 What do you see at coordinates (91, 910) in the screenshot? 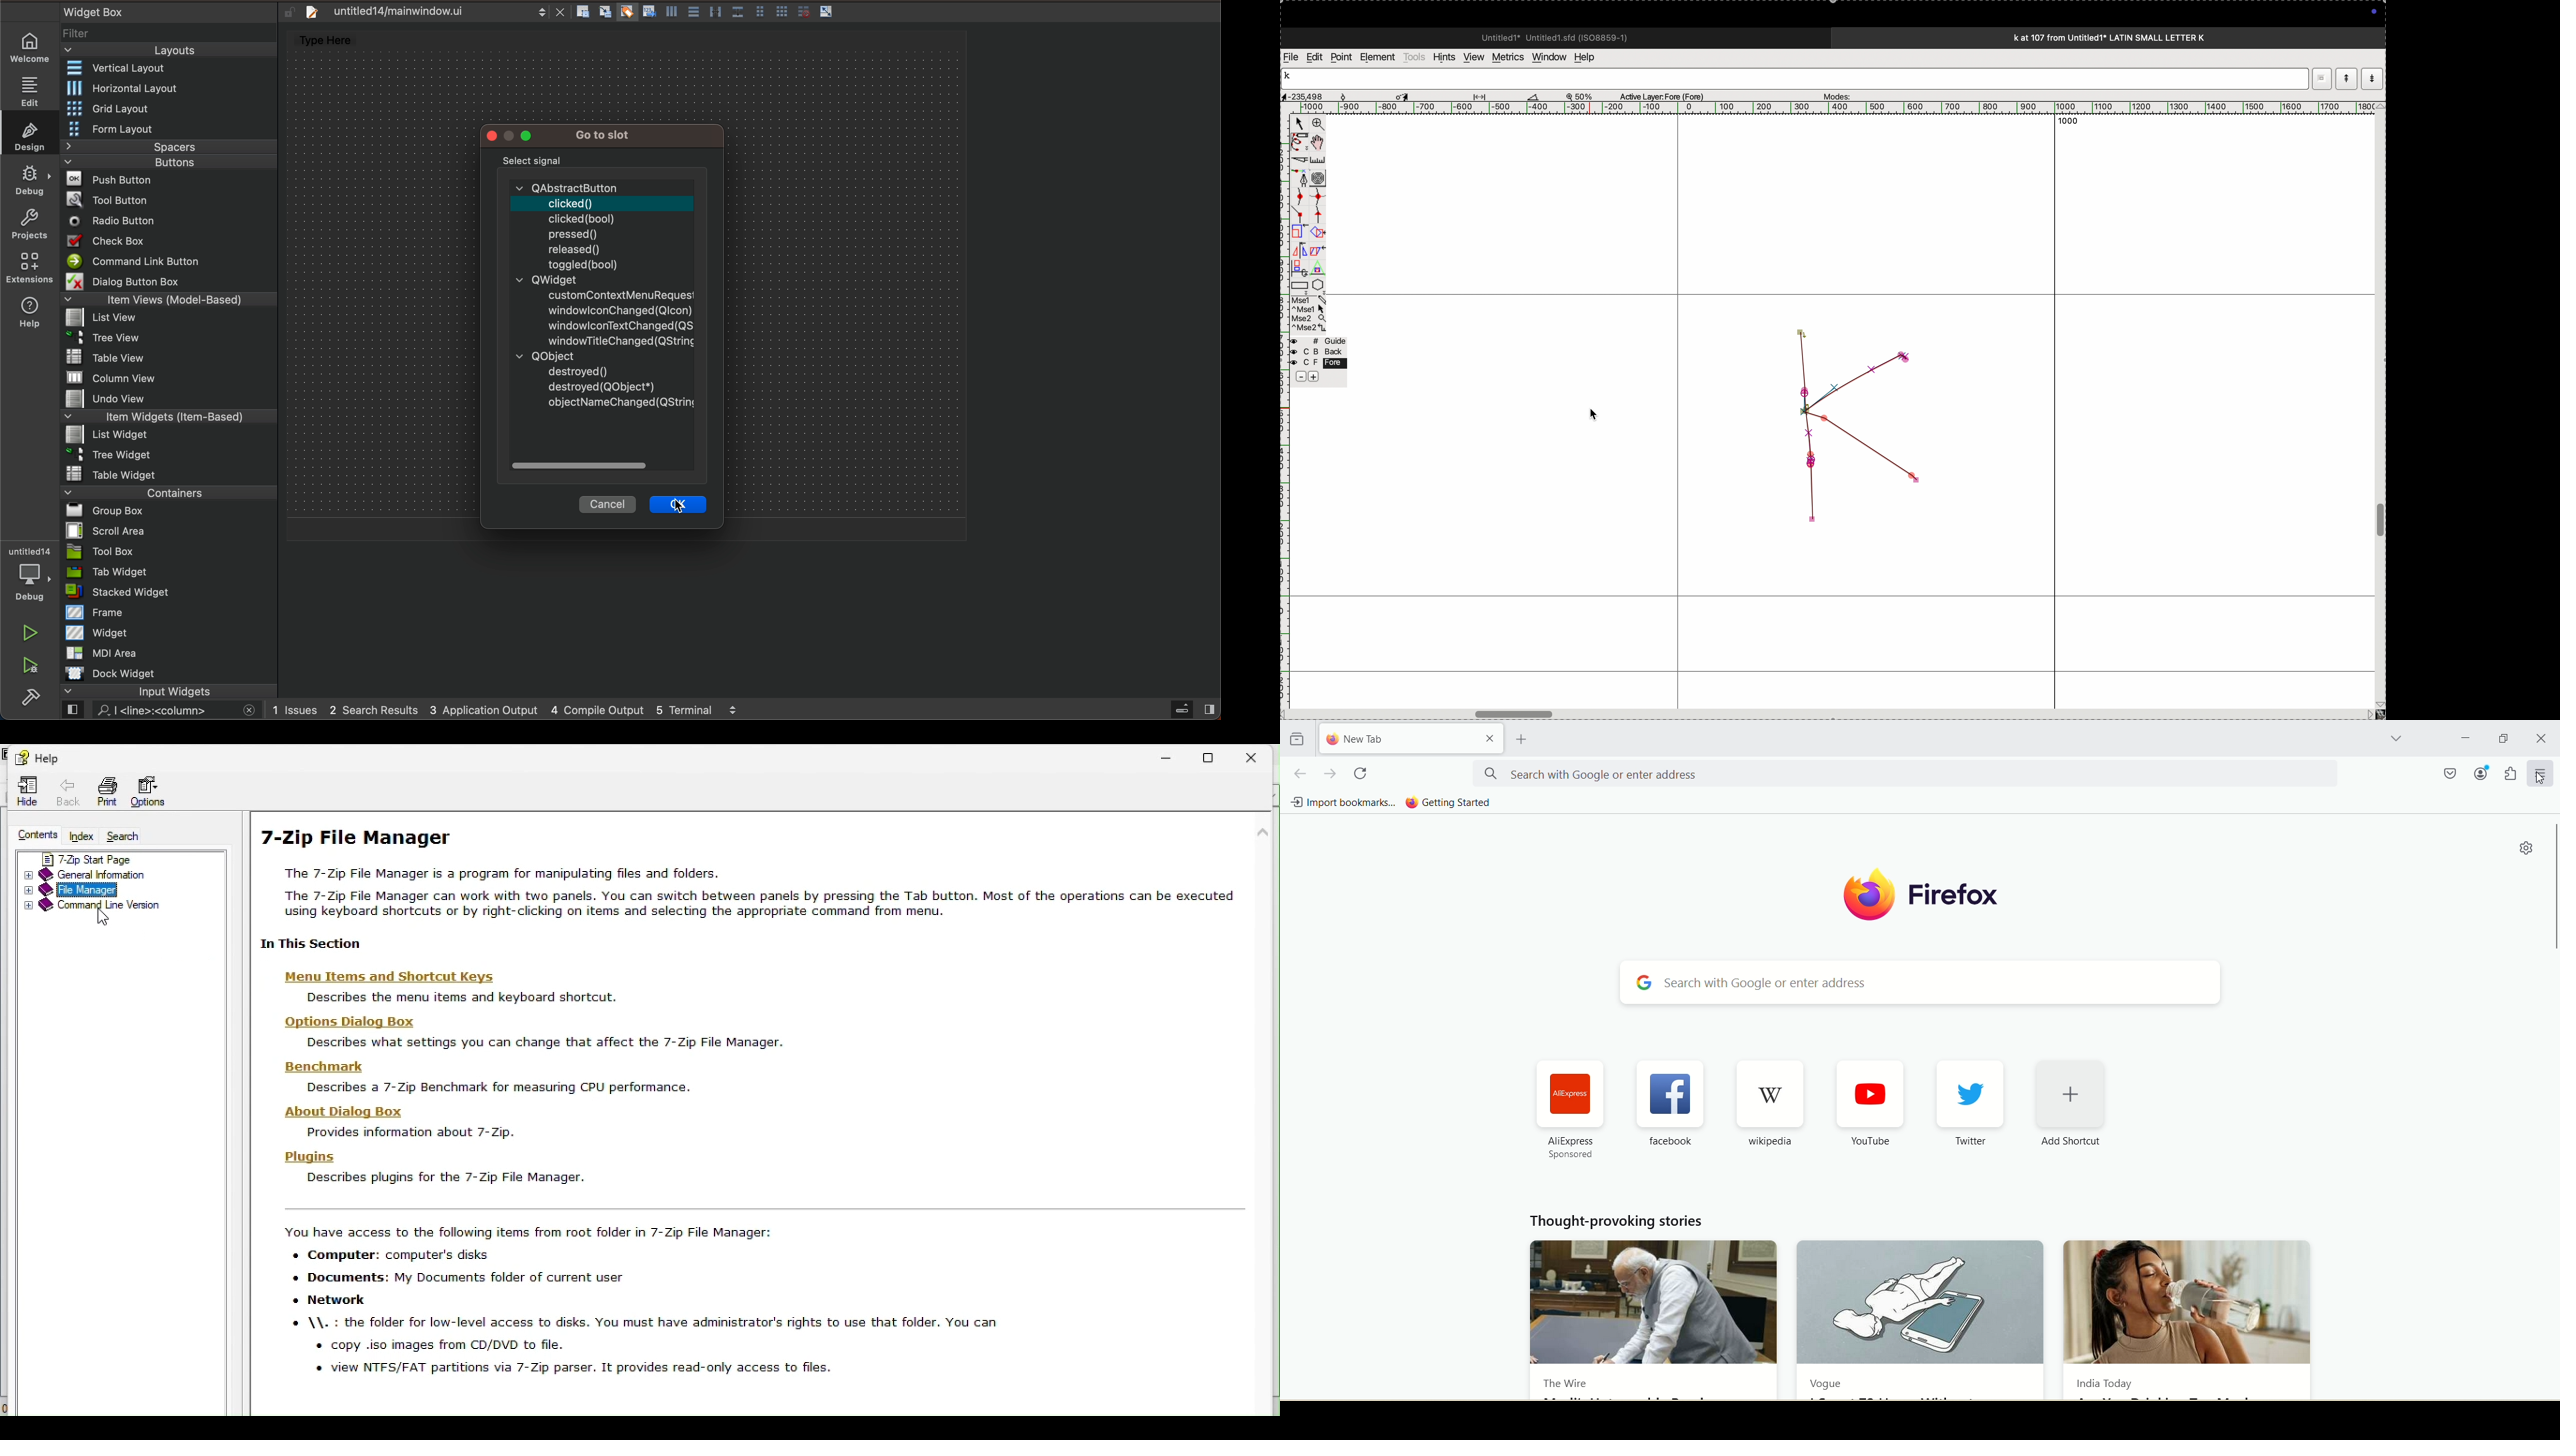
I see `command line version` at bounding box center [91, 910].